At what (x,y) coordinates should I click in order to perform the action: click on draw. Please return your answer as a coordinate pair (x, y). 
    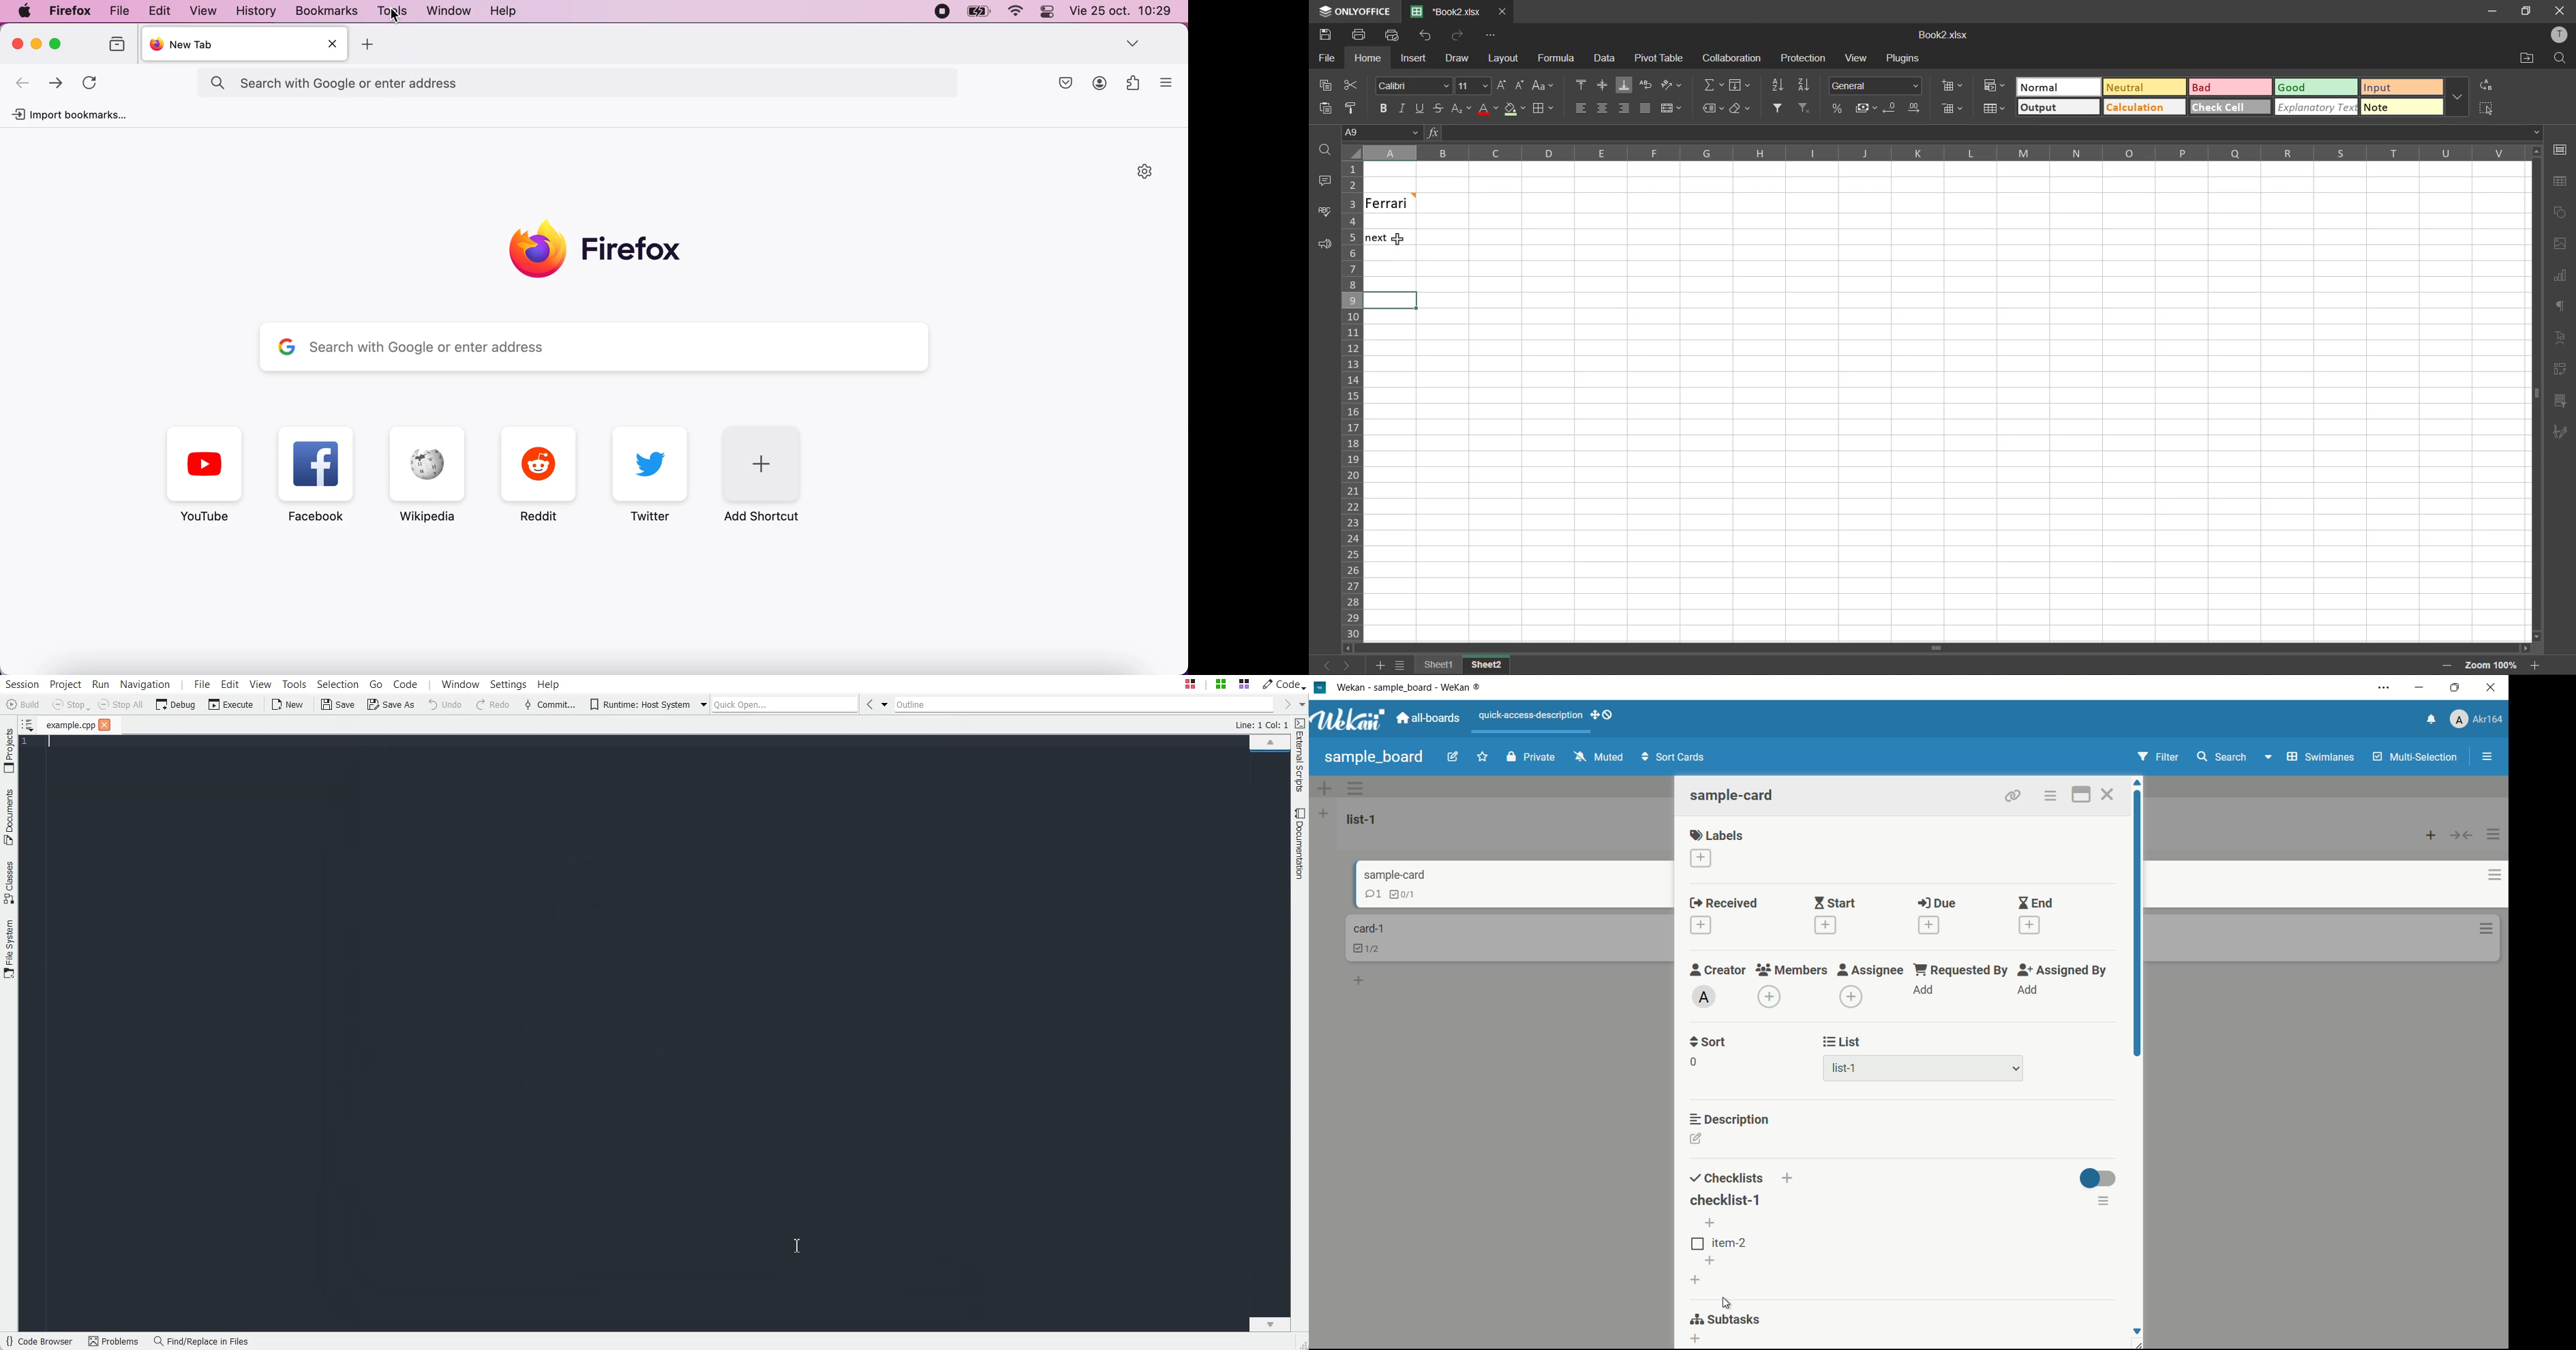
    Looking at the image, I should click on (1457, 60).